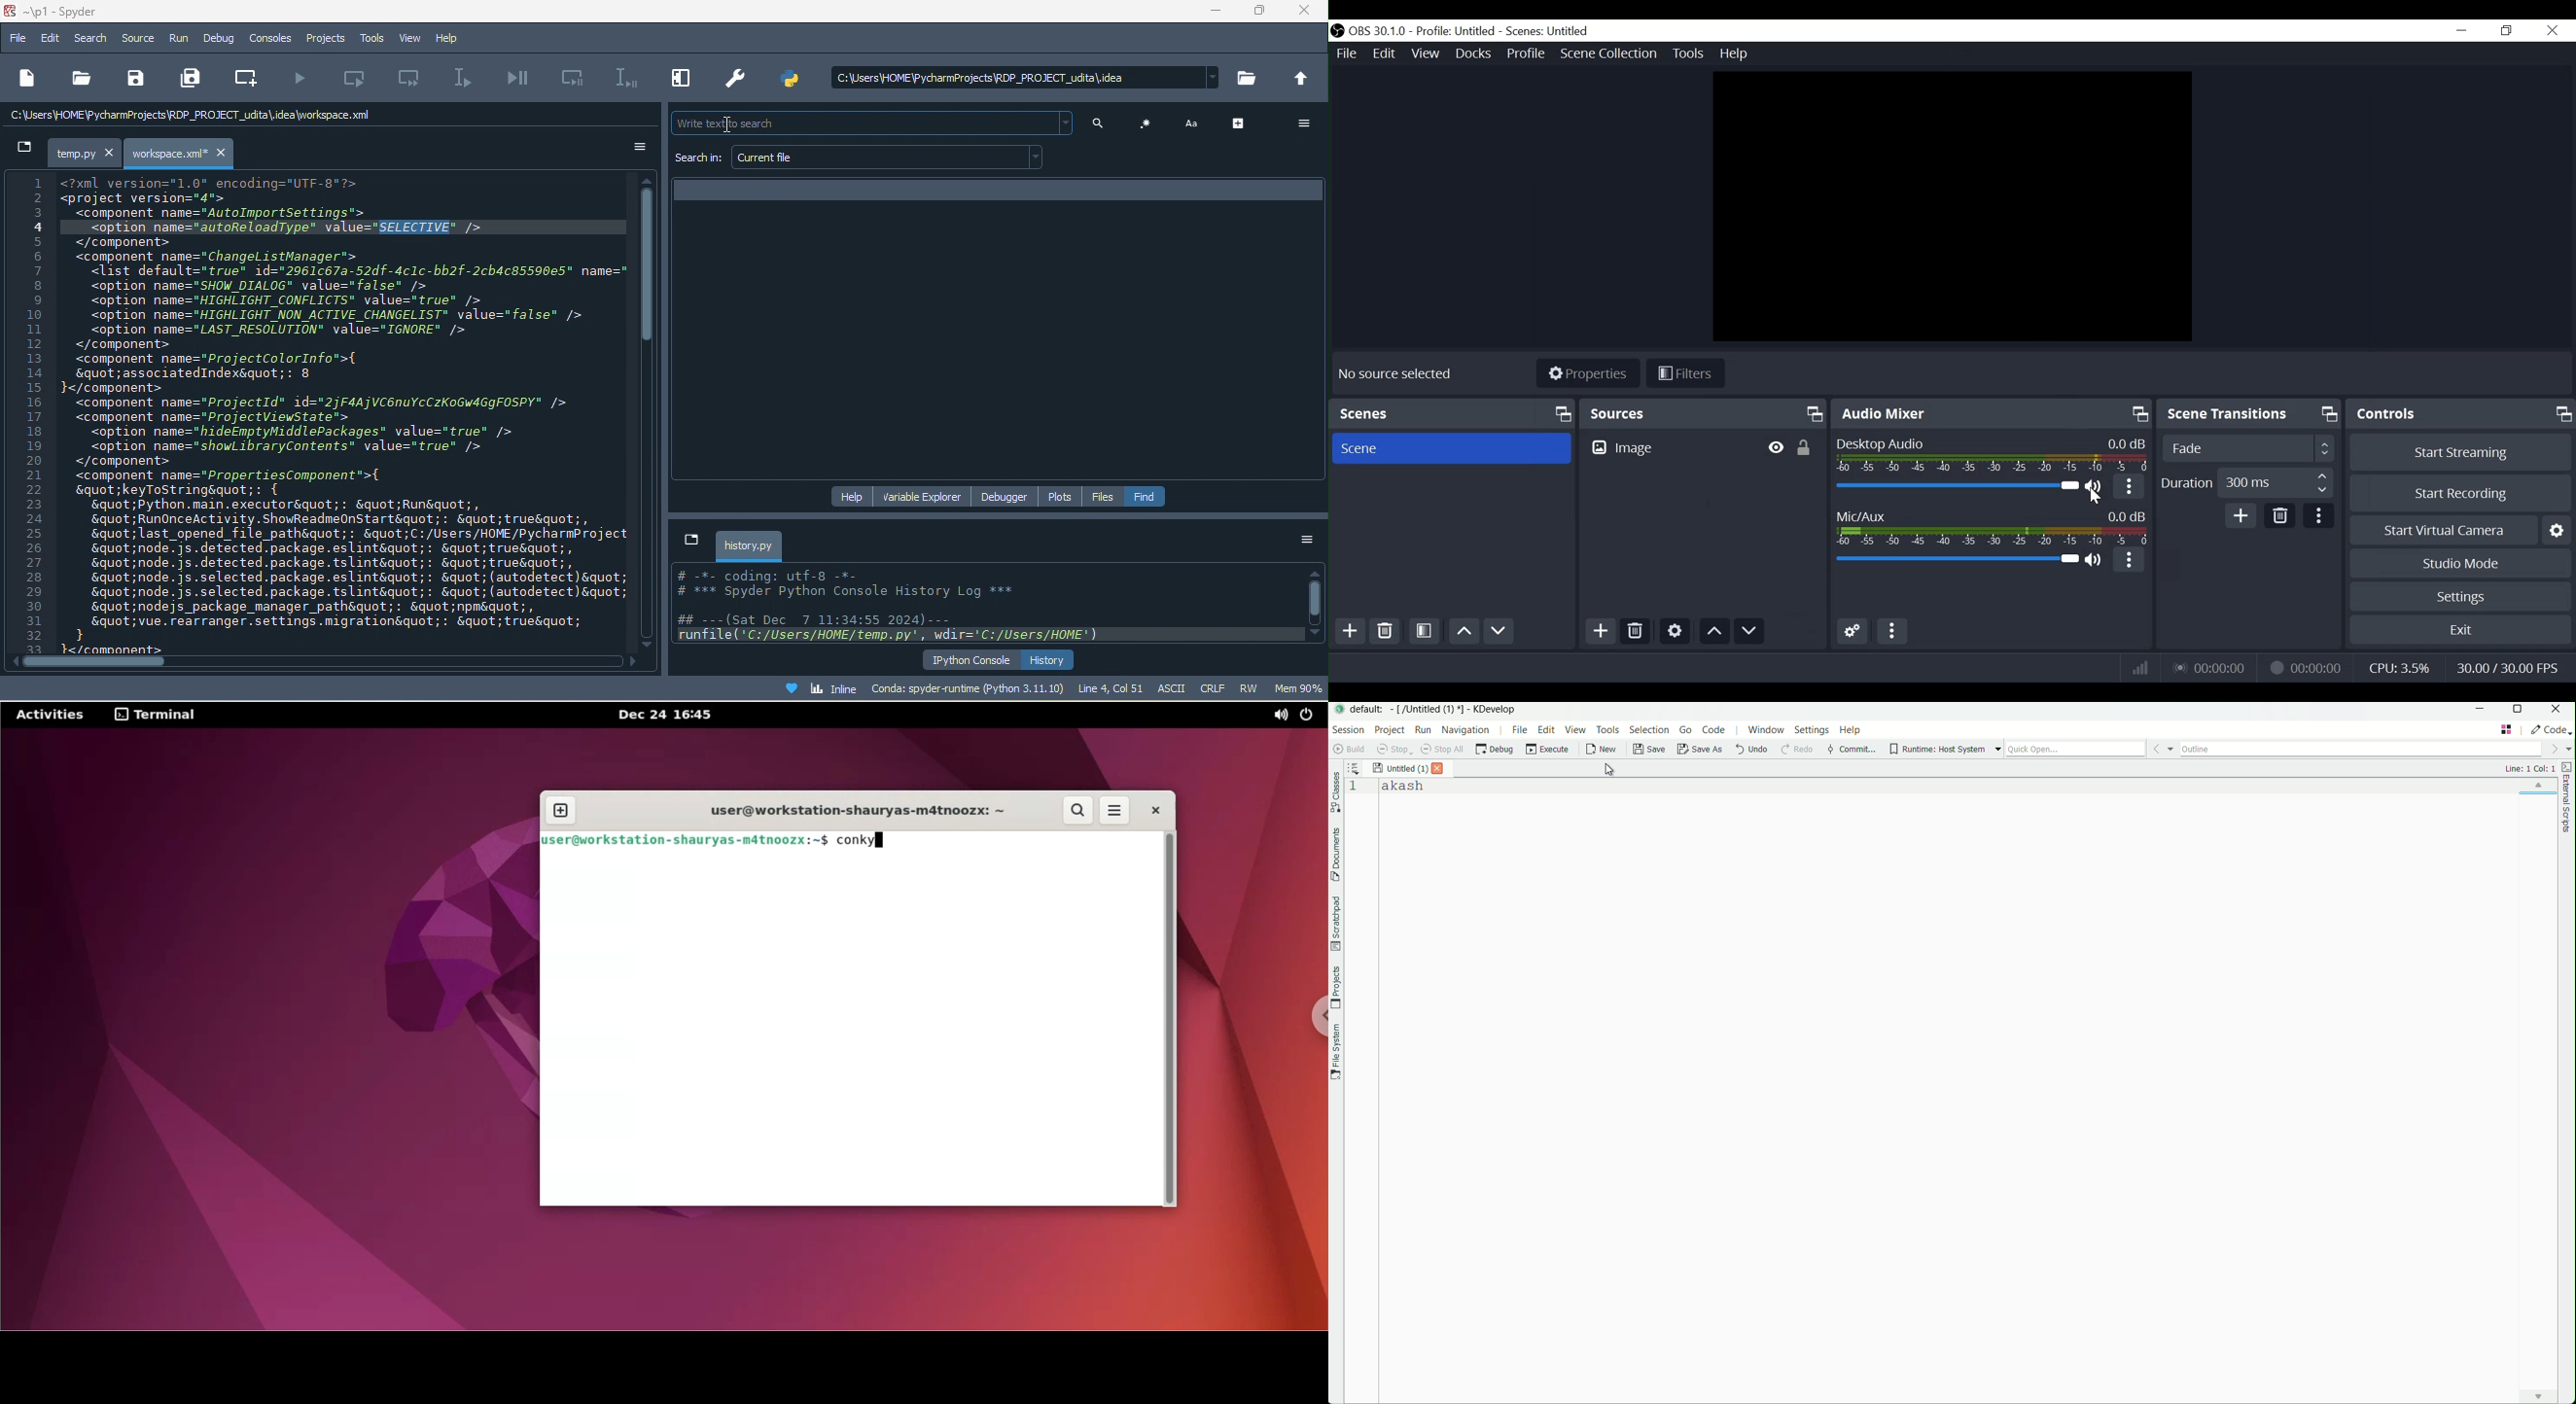 The image size is (2576, 1428). Describe the element at coordinates (1260, 14) in the screenshot. I see `maximize` at that location.